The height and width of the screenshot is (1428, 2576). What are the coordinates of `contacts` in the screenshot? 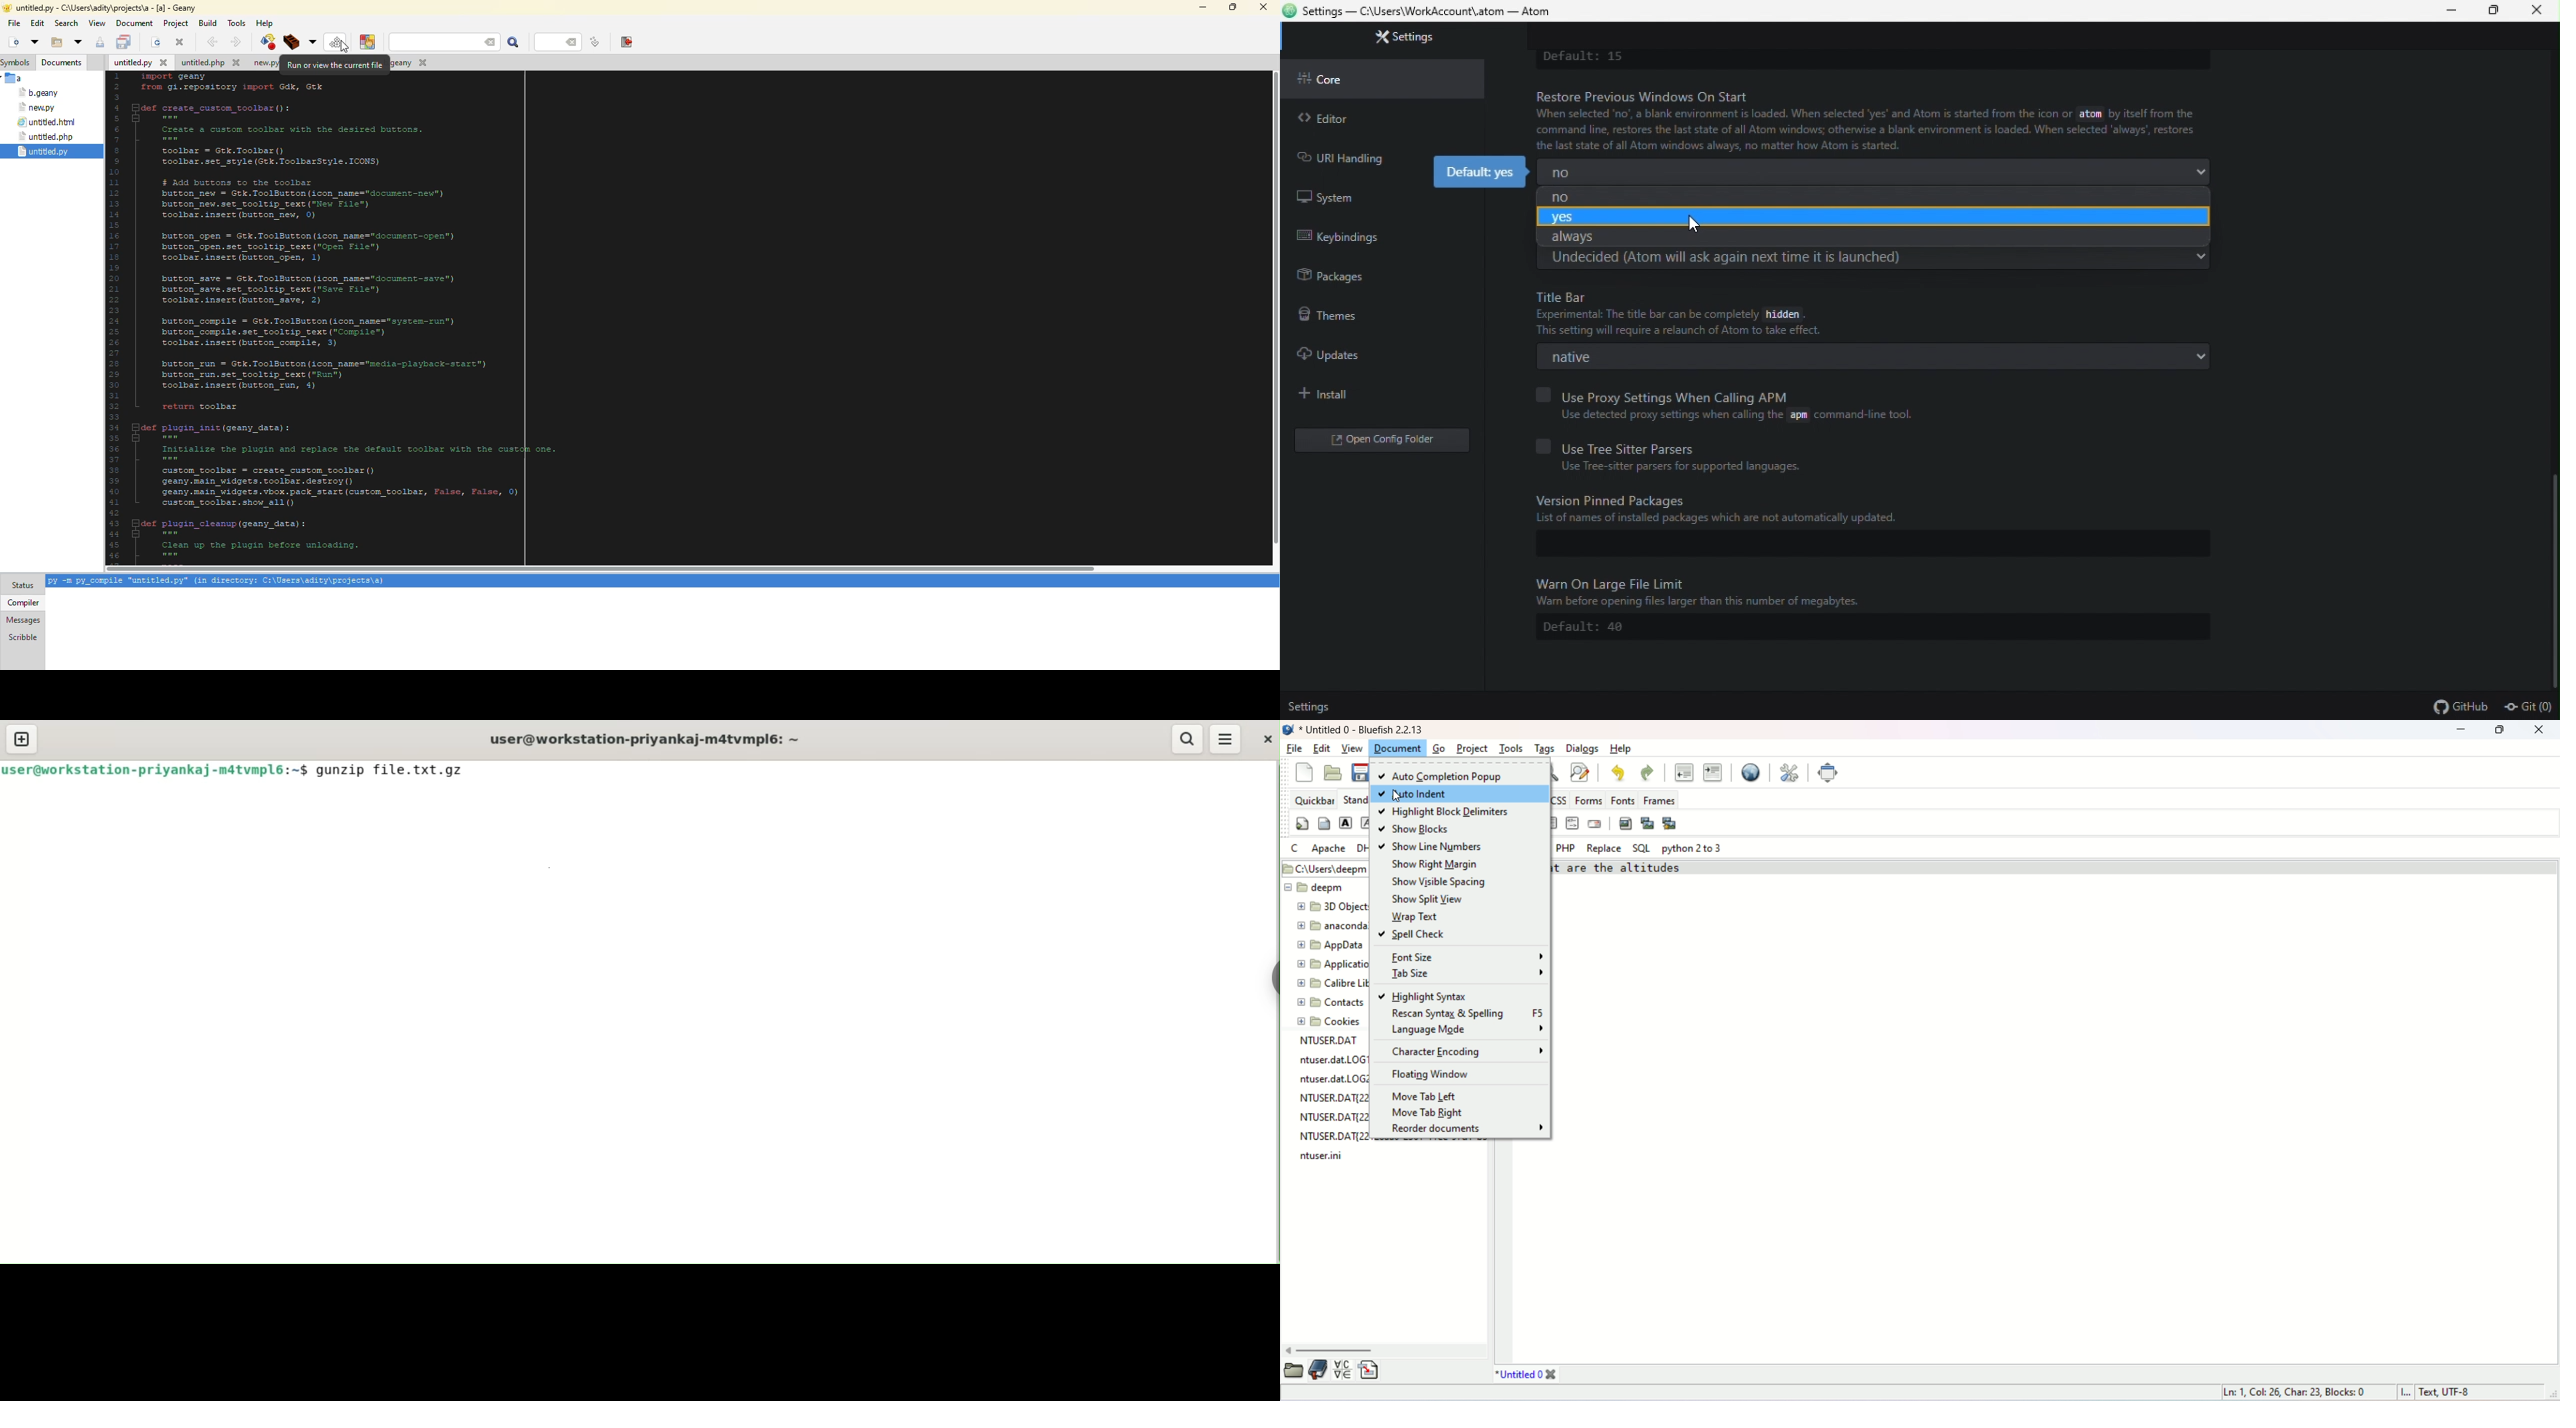 It's located at (1332, 1003).